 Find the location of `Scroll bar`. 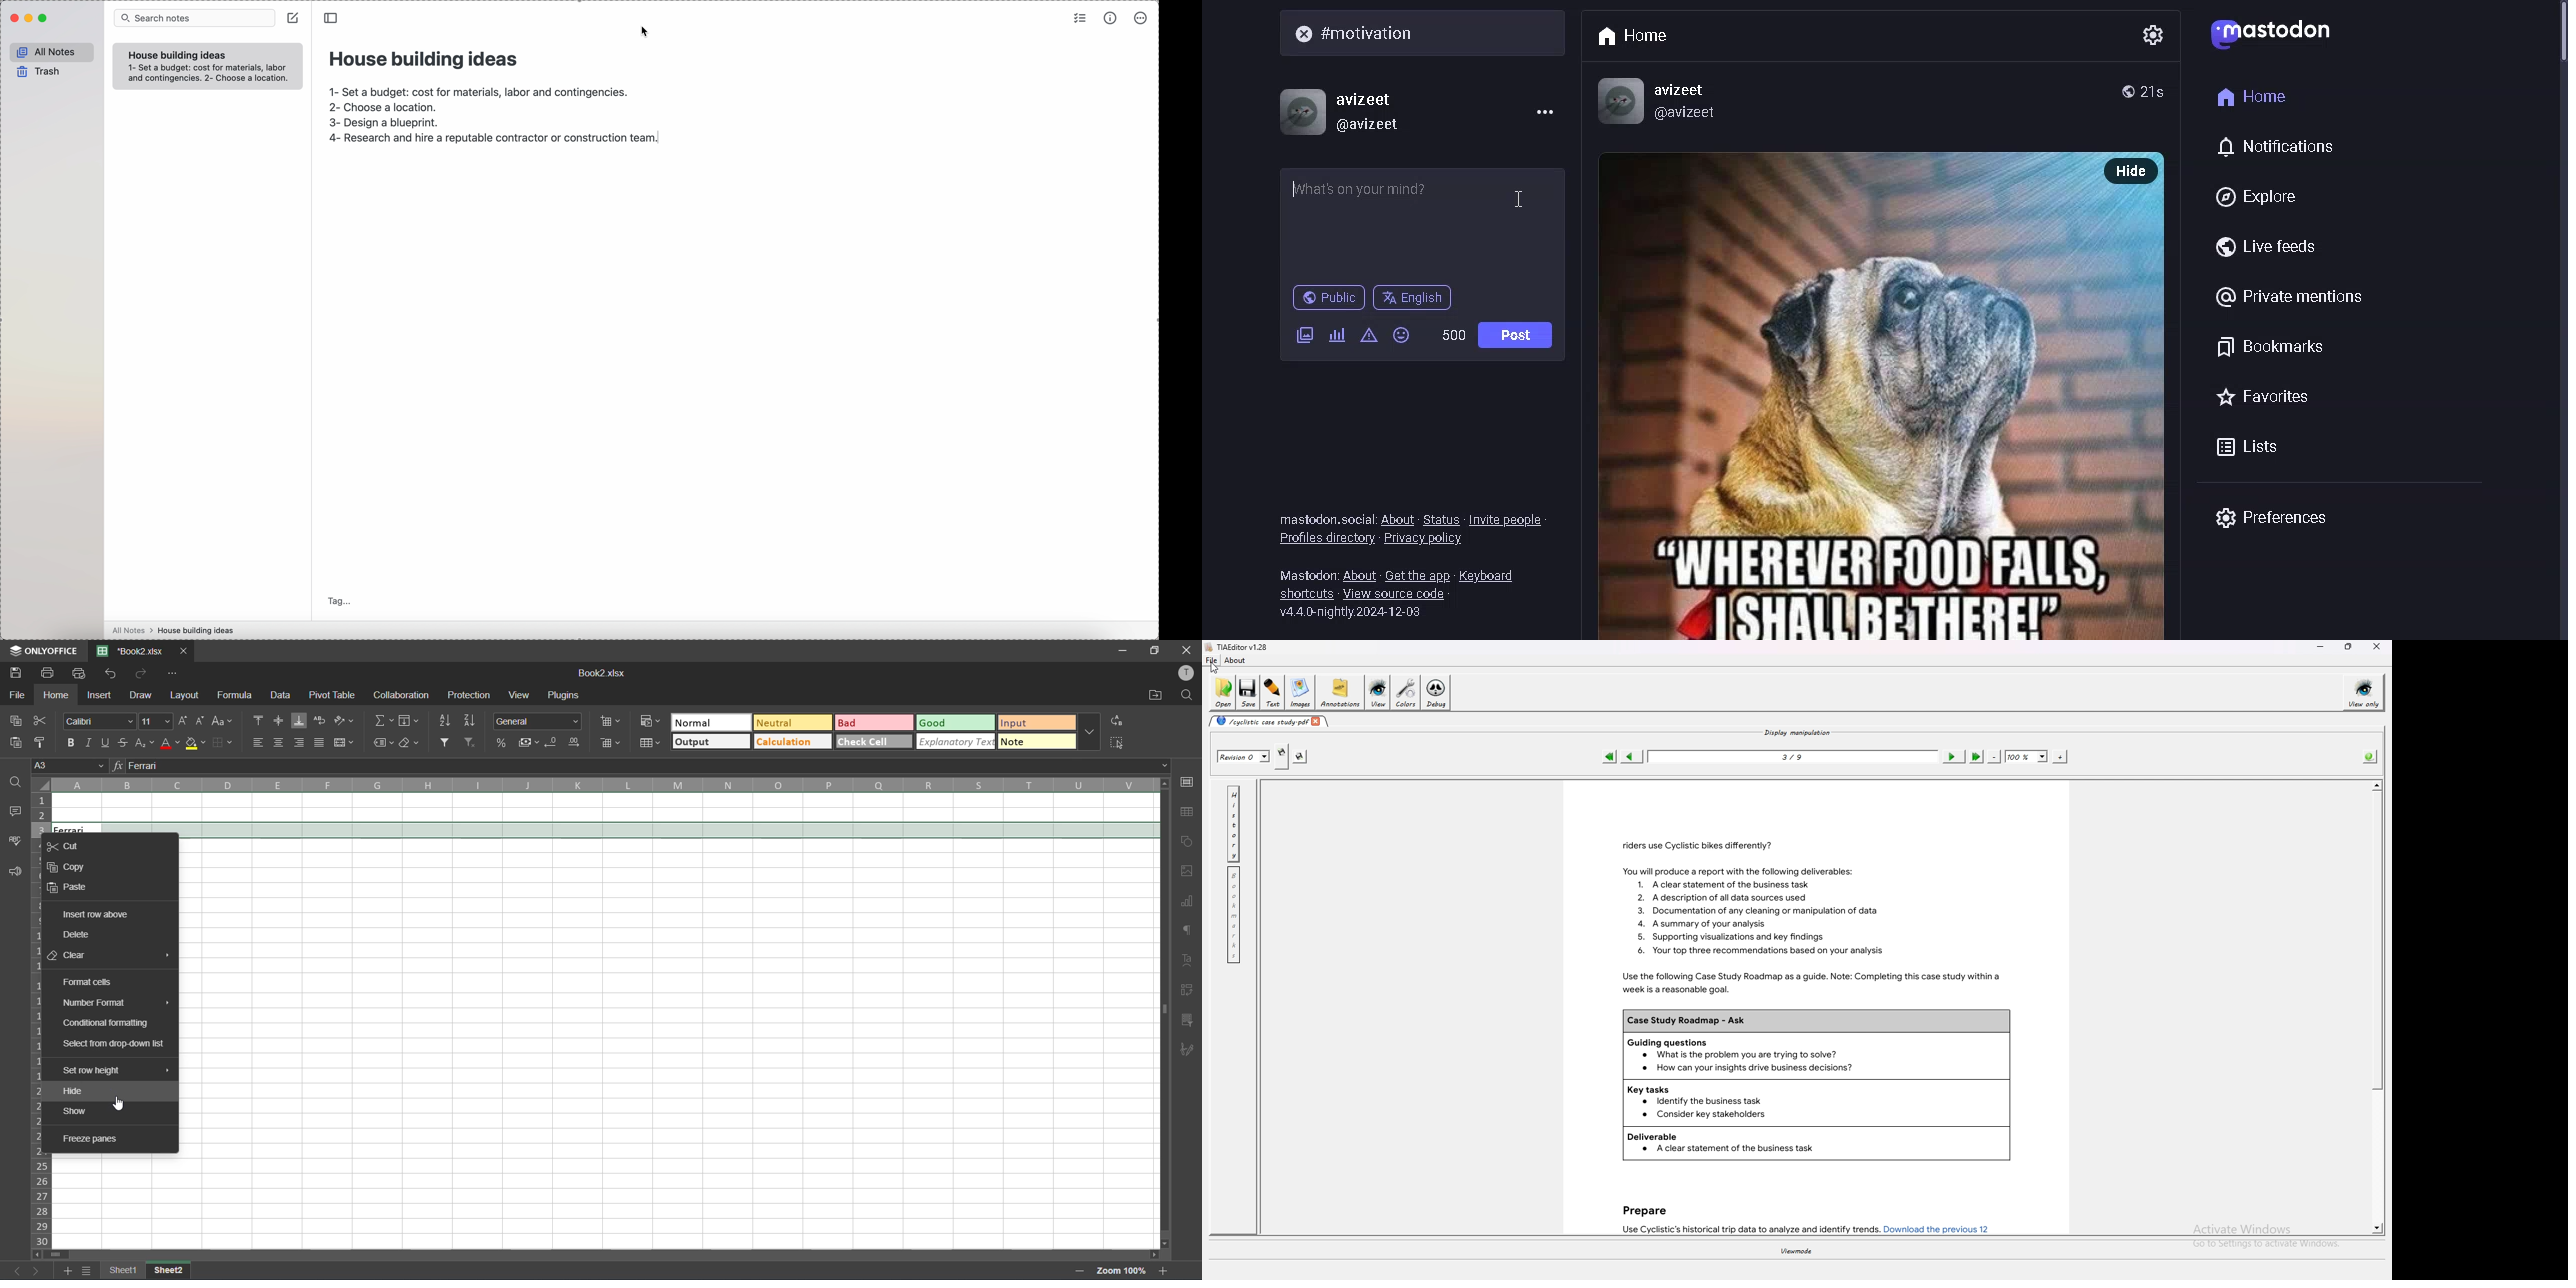

Scroll bar is located at coordinates (606, 1254).